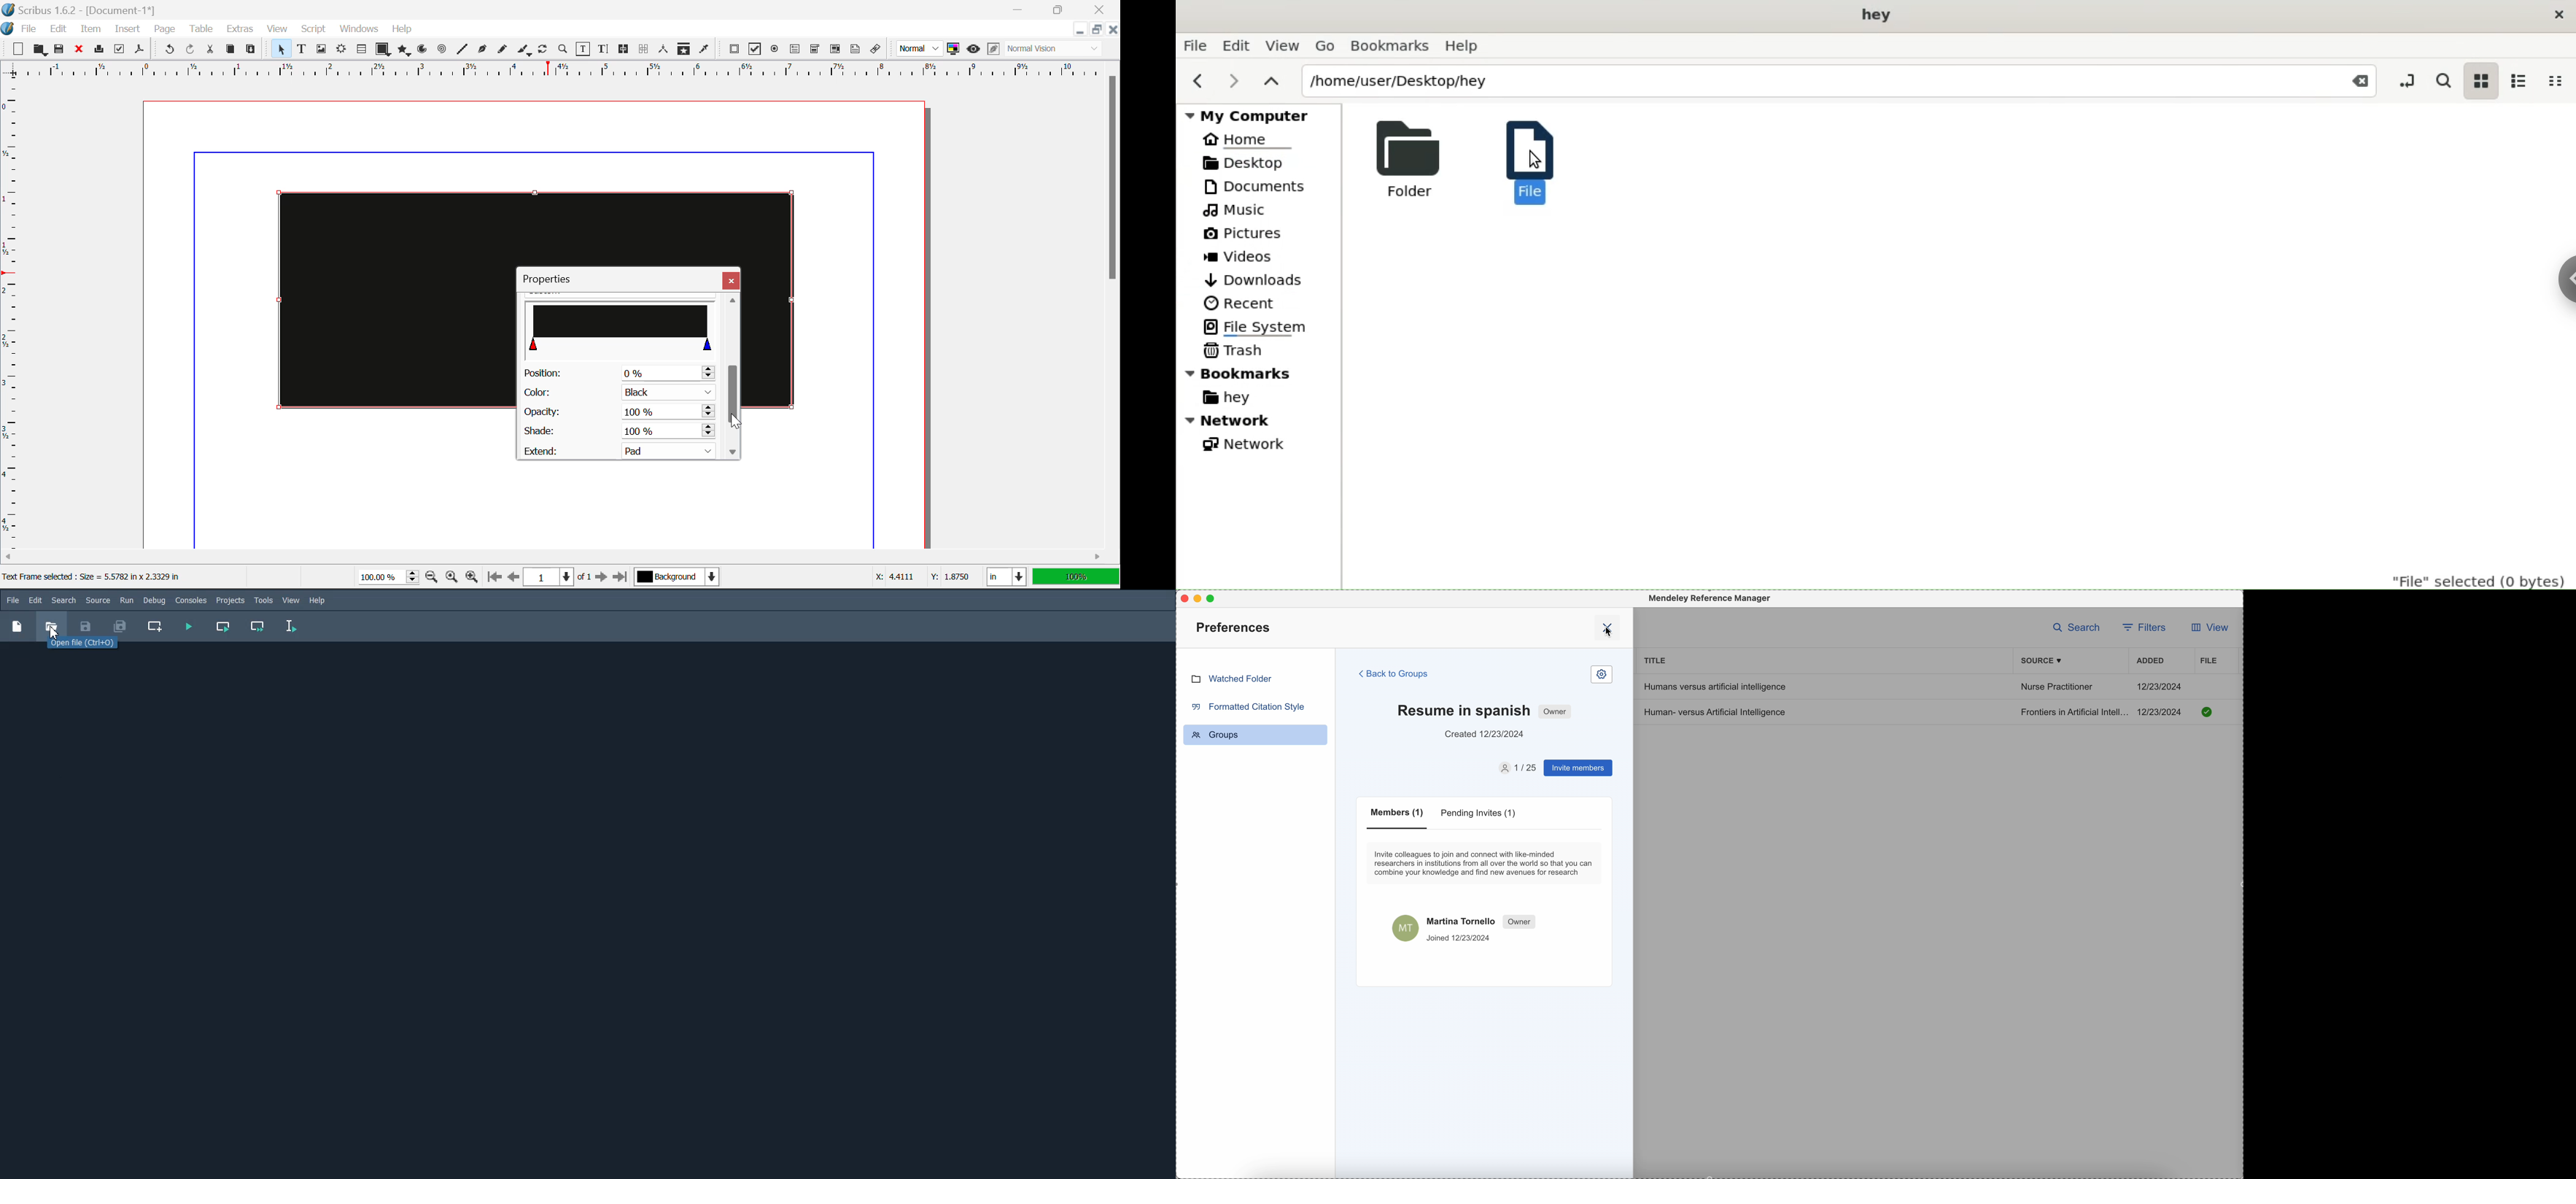 This screenshot has height=1204, width=2576. I want to click on Console, so click(191, 601).